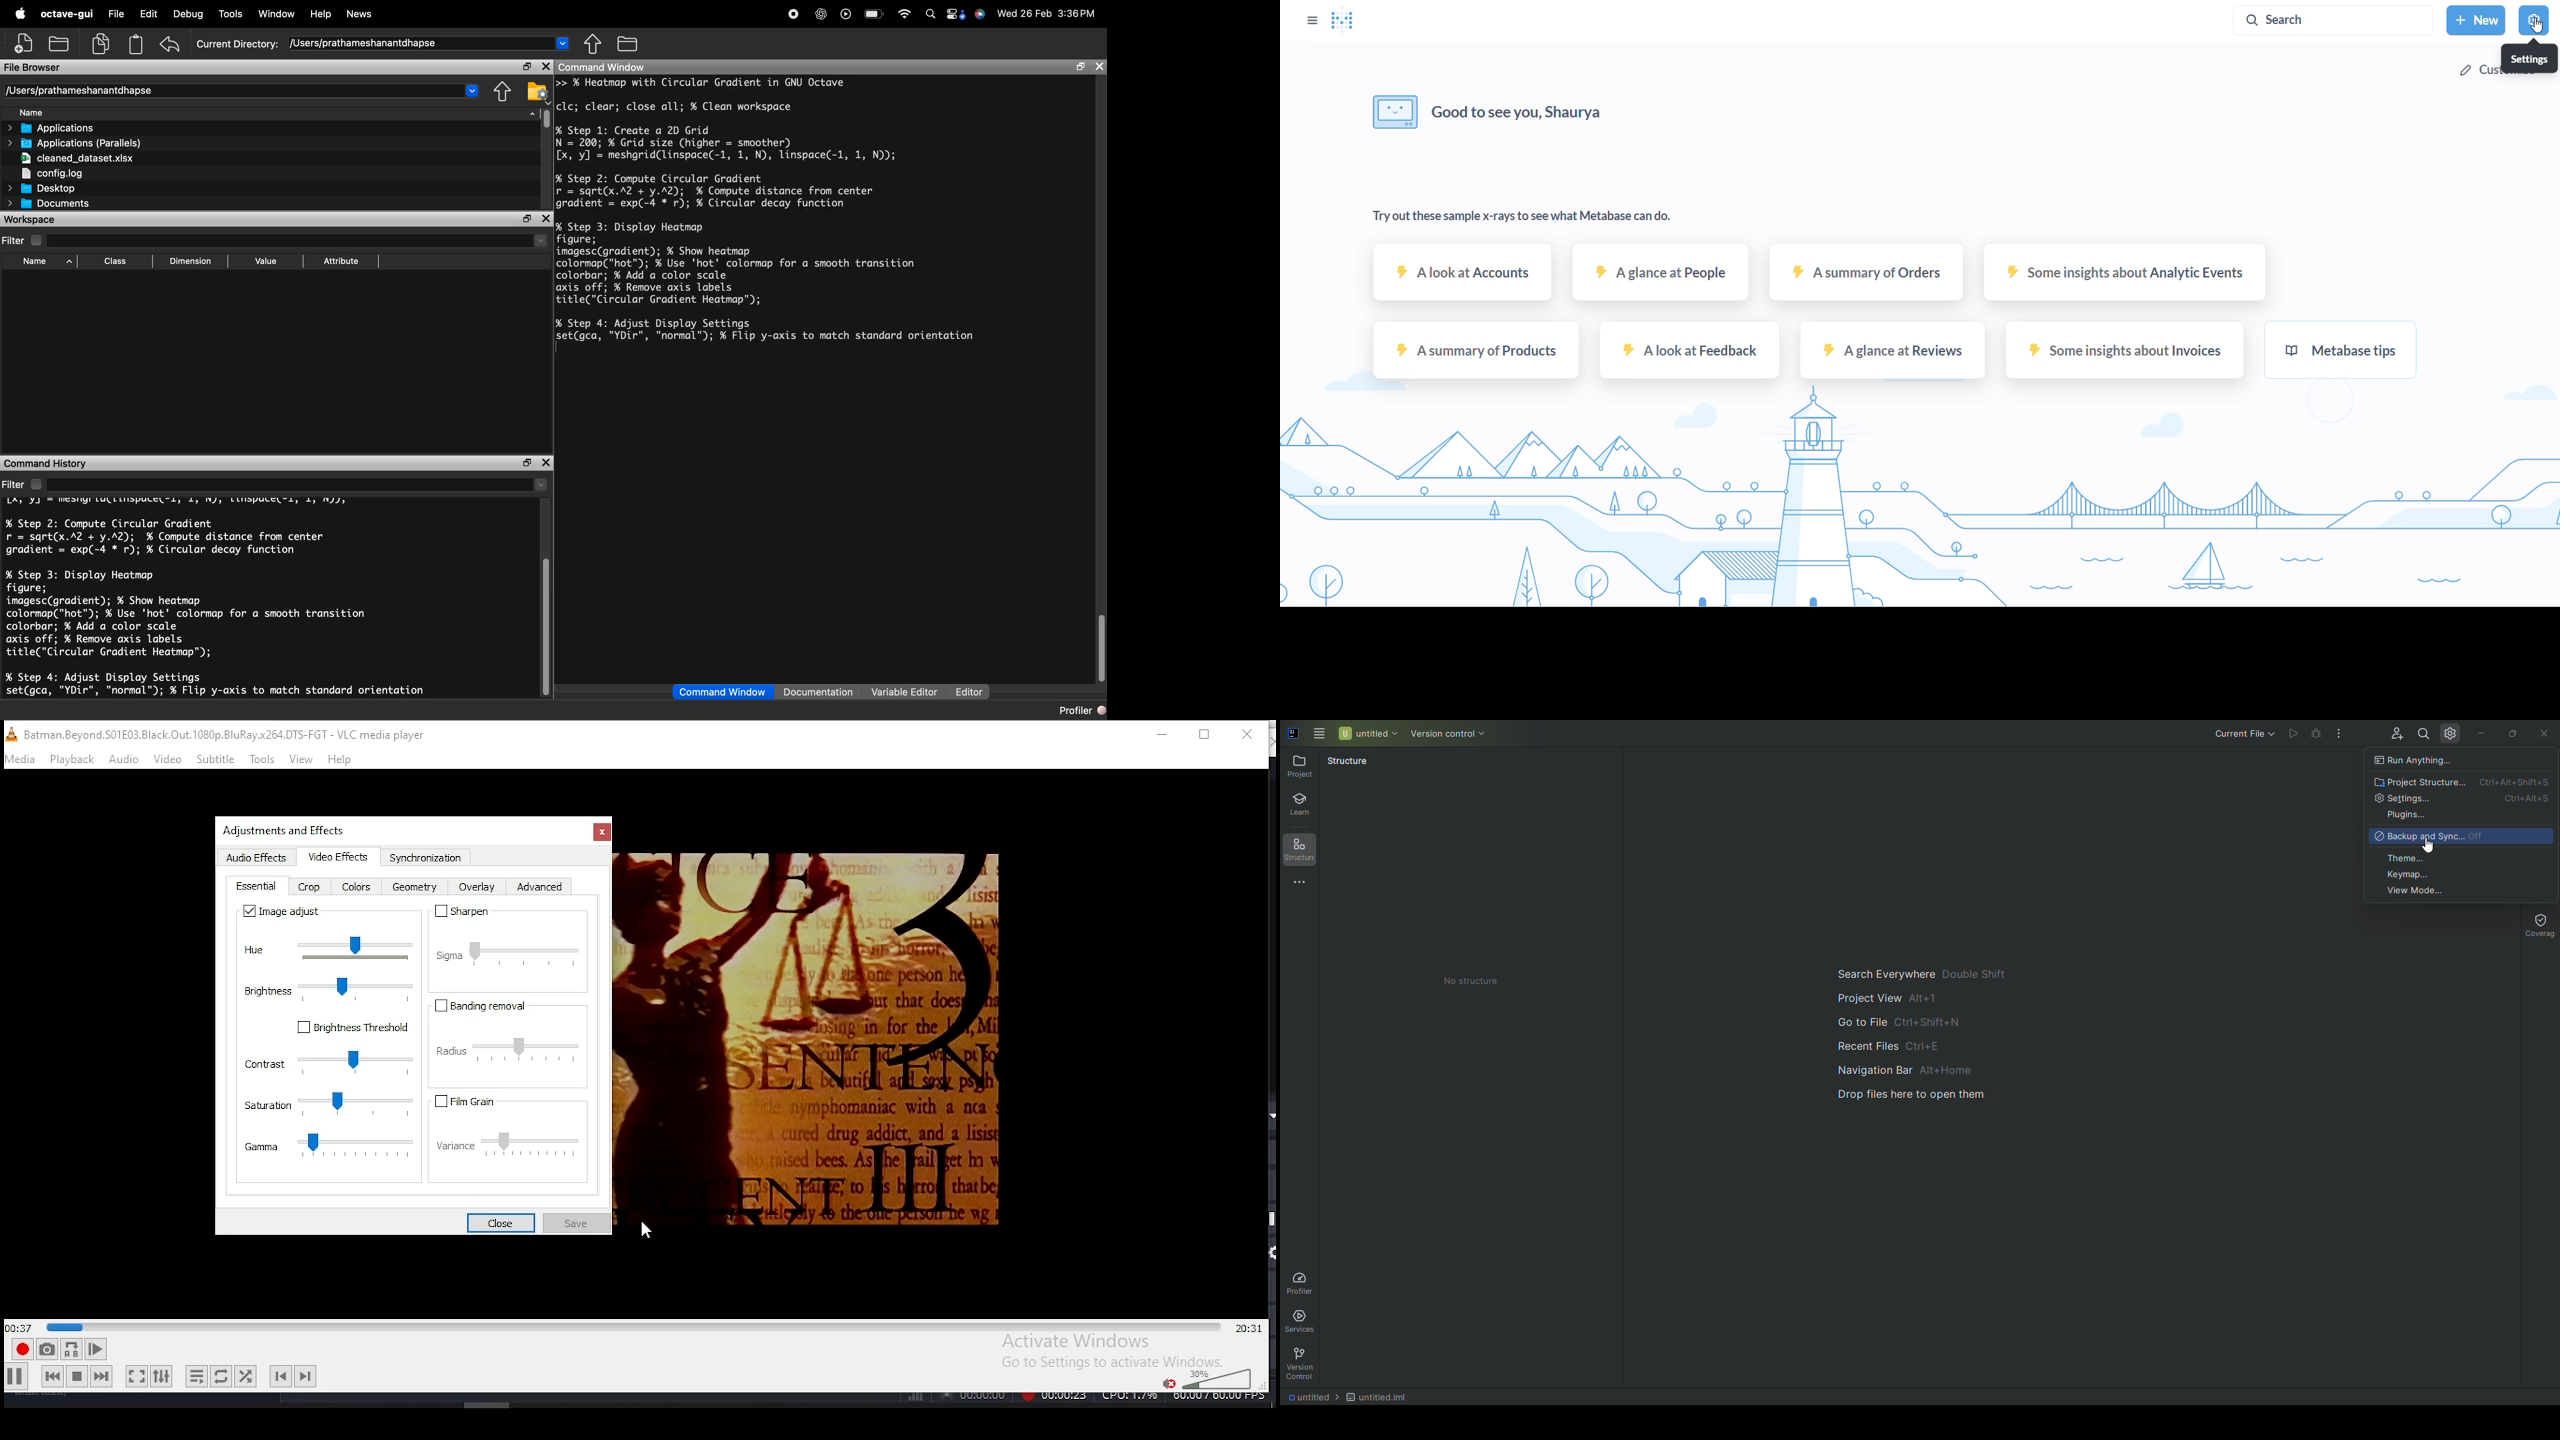 The image size is (2576, 1456). Describe the element at coordinates (216, 597) in the screenshot. I see `LA, YJ = MESNYILULLLIDPULE "Ll, 4, IV), LLIDPULE "1, 1, IN),

% Step 2: Compute Circular Gradient

r = sqrt(x.A2 + y.A2); % Compute distance from center
gradient = exp(-4 * r); % Circular decay function

% Step 3: Display Heatmap

figure;

imagesc(gradient); % Show heatmap

colormap("hot"); % Use 'hot' colormap for a smooth transition
colorbar; % Add a color scale

axis off; ¥ Remove axis labels

title("Circular Gradient Heatmap");

% Step 4: Adjust Display Settings

set(gca, "YDir", "normal"™); % Flip y-axis to match standard orientation` at that location.